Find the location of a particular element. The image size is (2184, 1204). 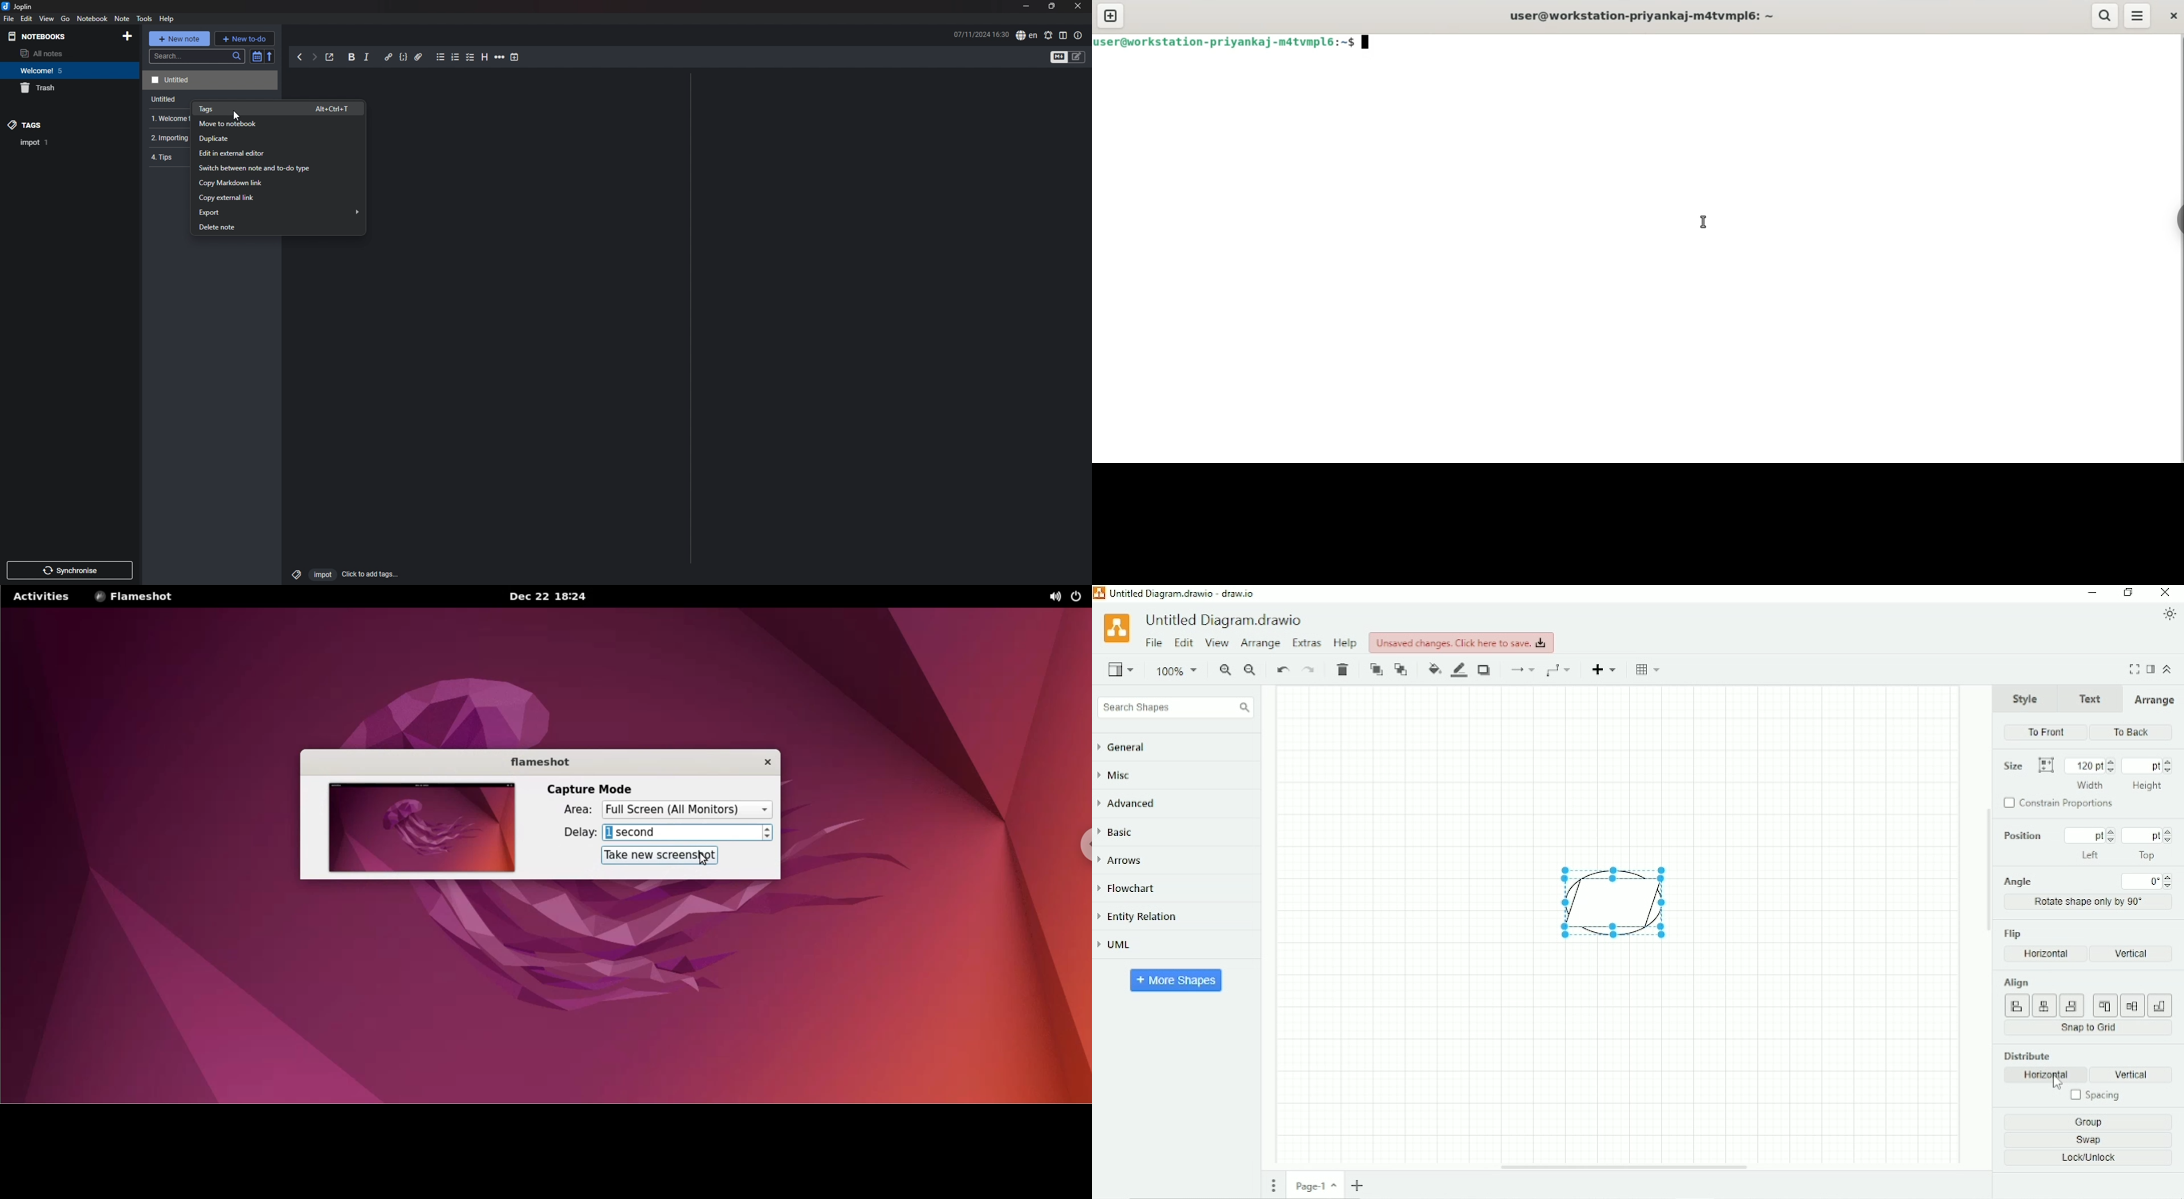

tag is located at coordinates (294, 573).